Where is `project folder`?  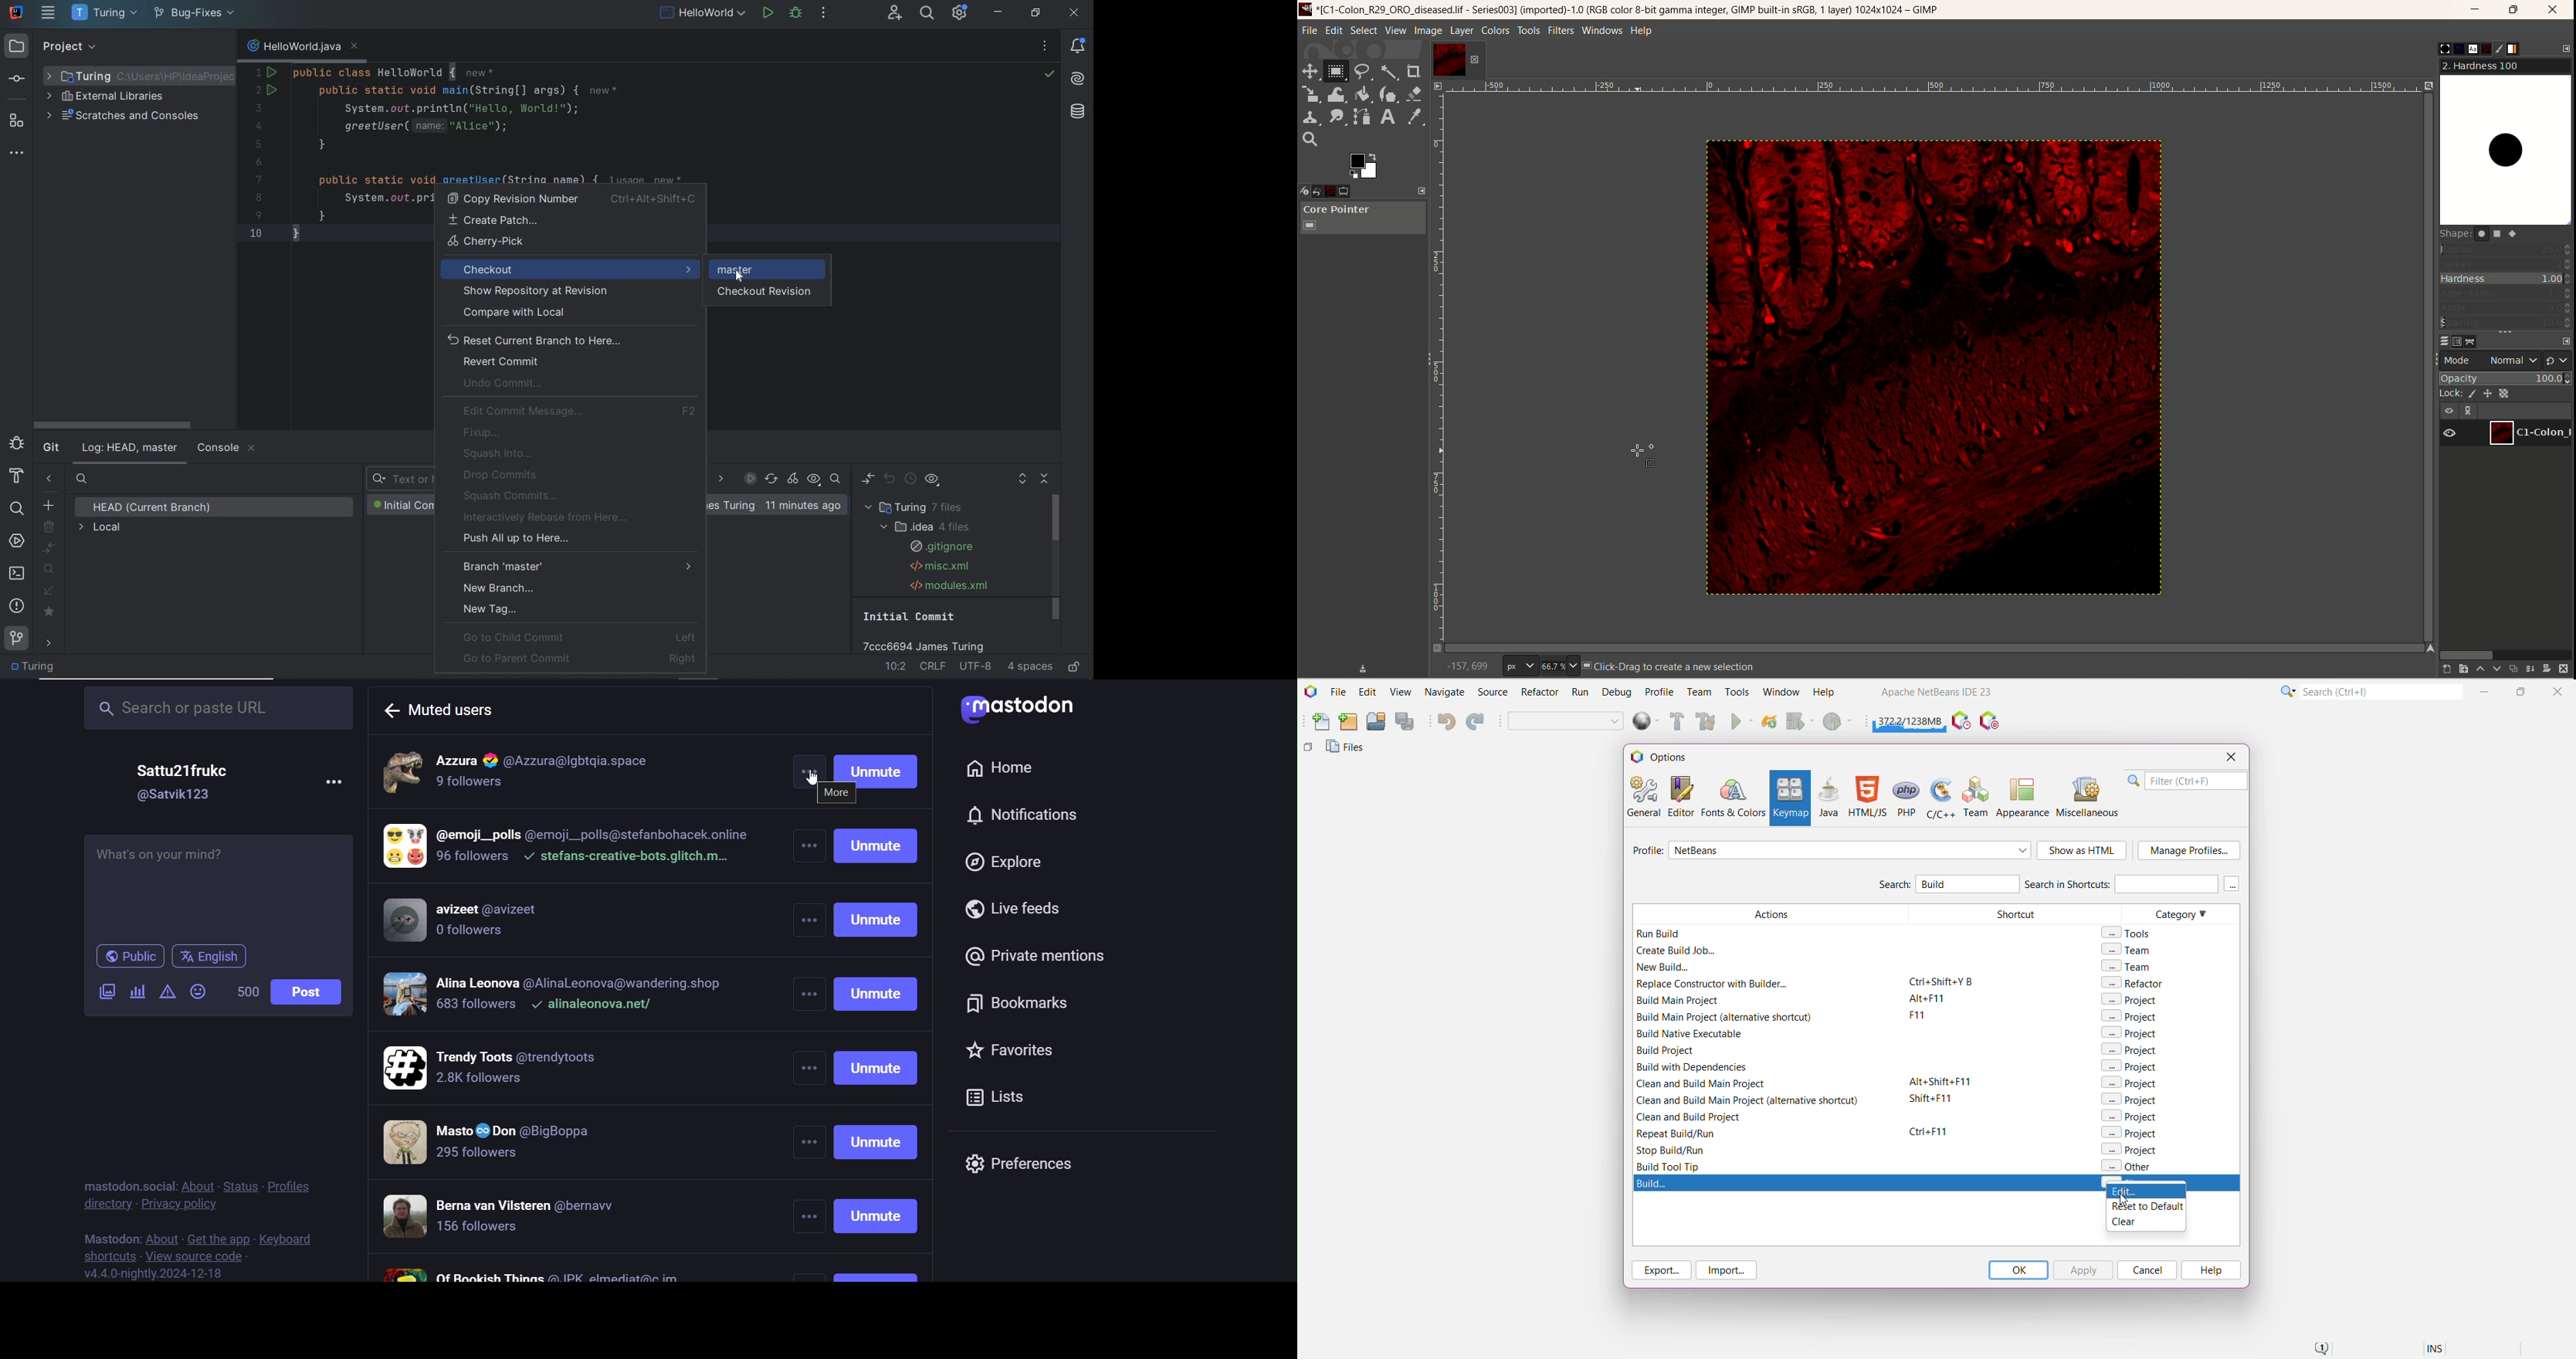 project folder is located at coordinates (36, 667).